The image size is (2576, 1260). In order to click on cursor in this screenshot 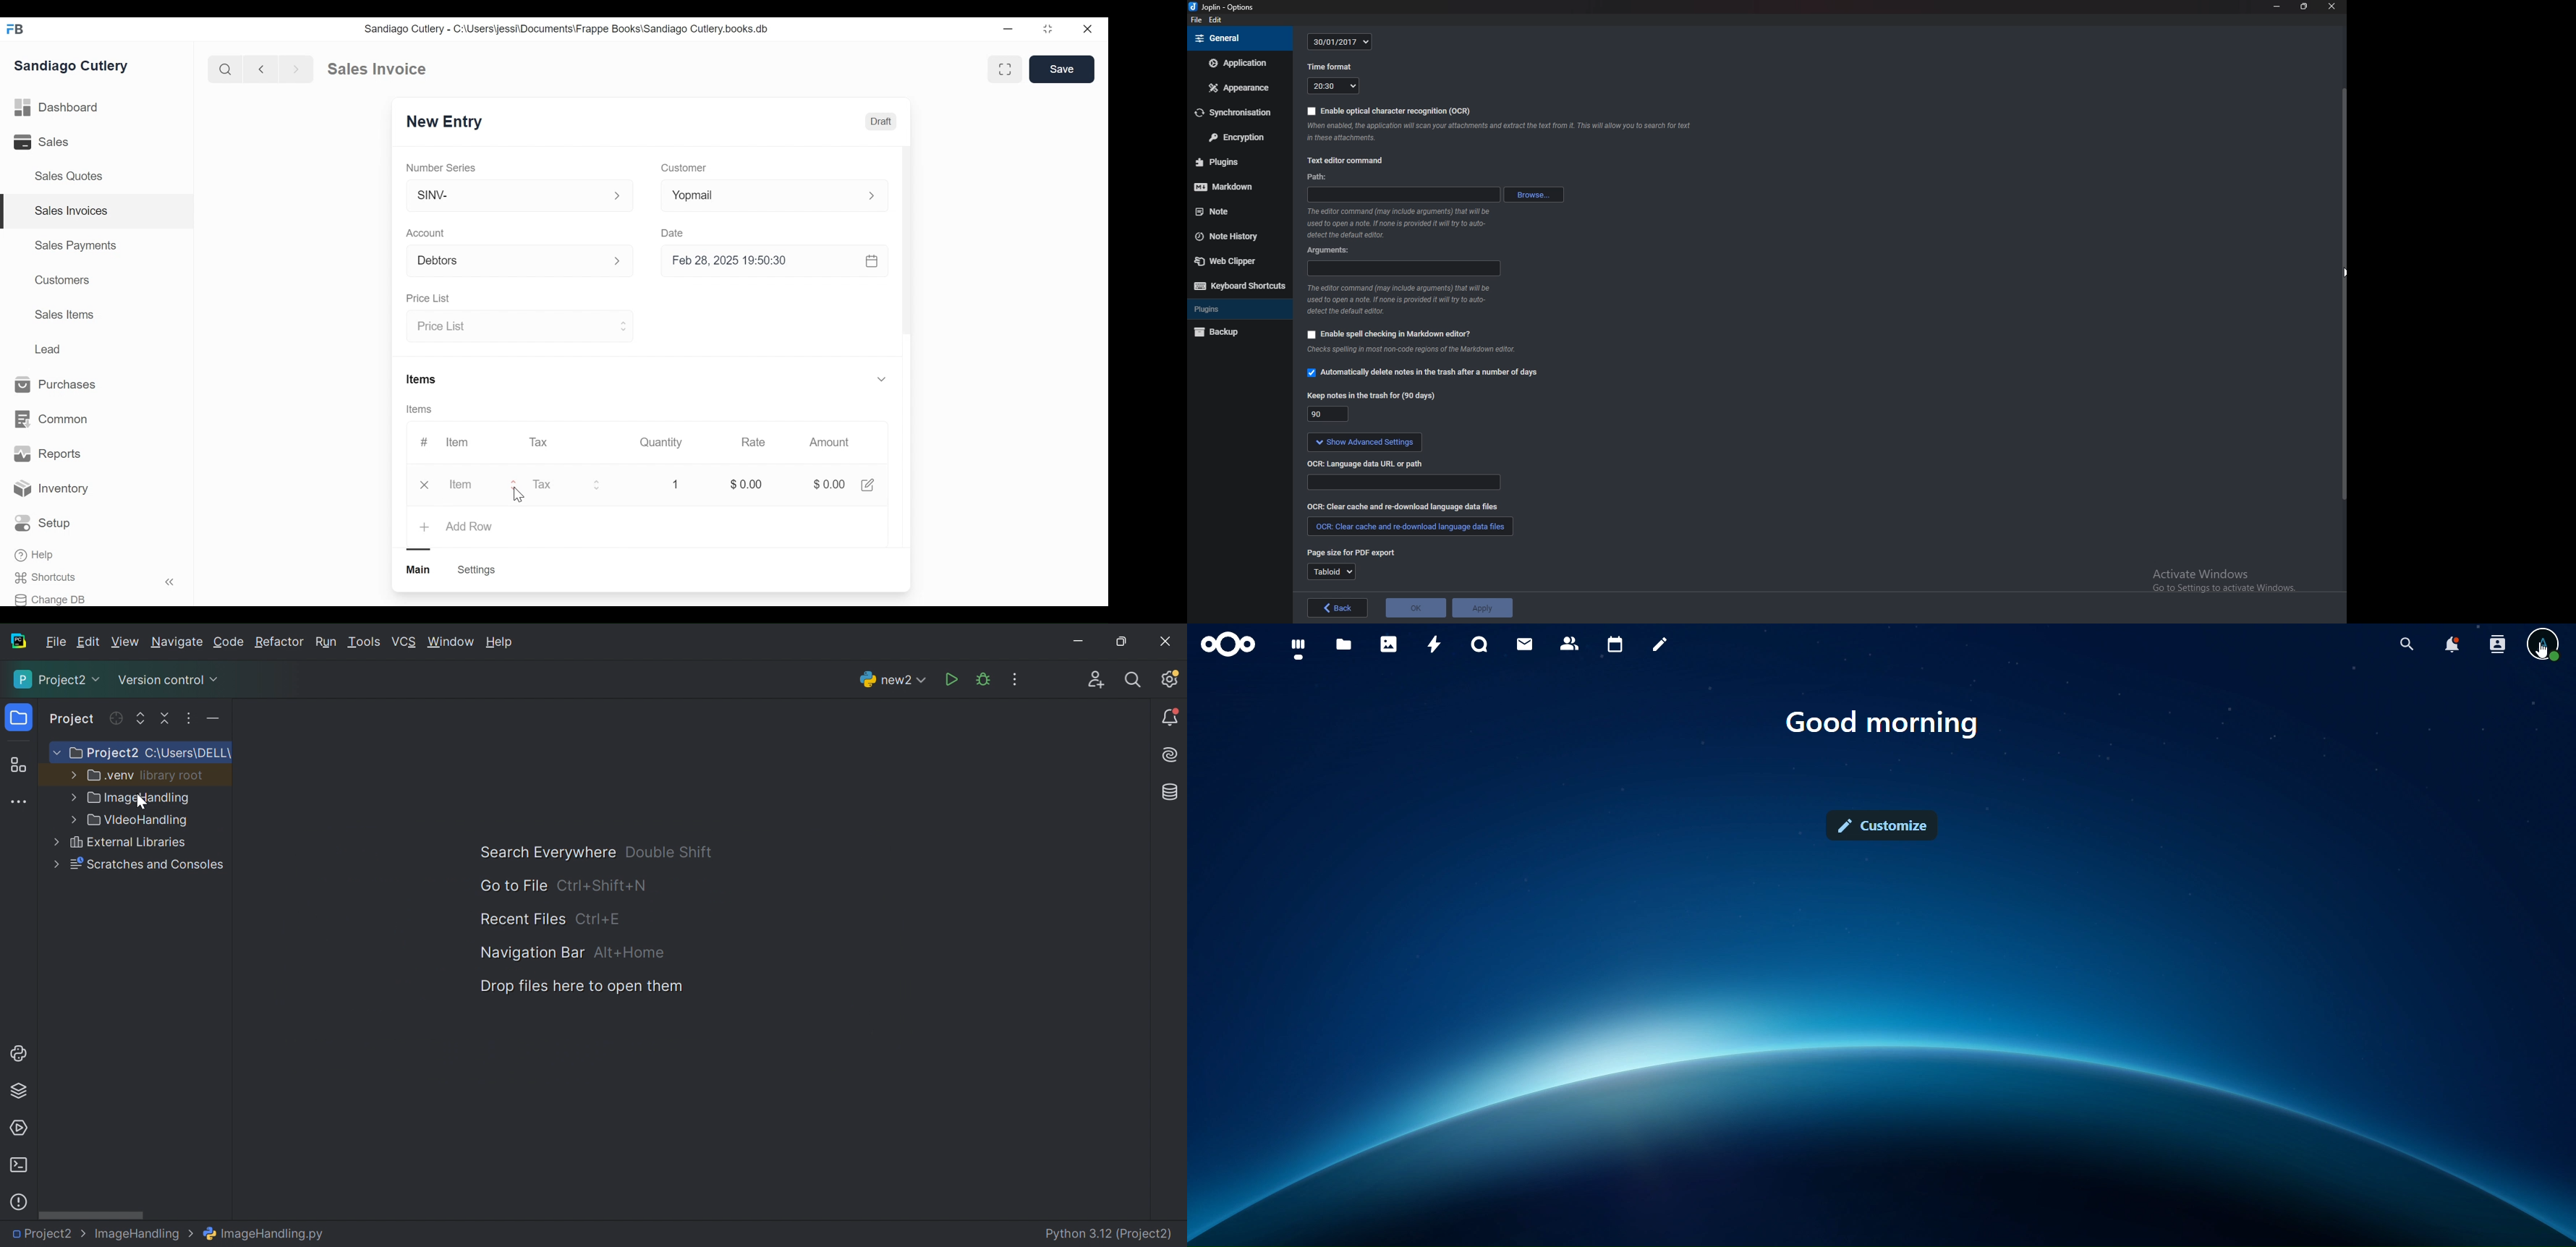, I will do `click(517, 496)`.